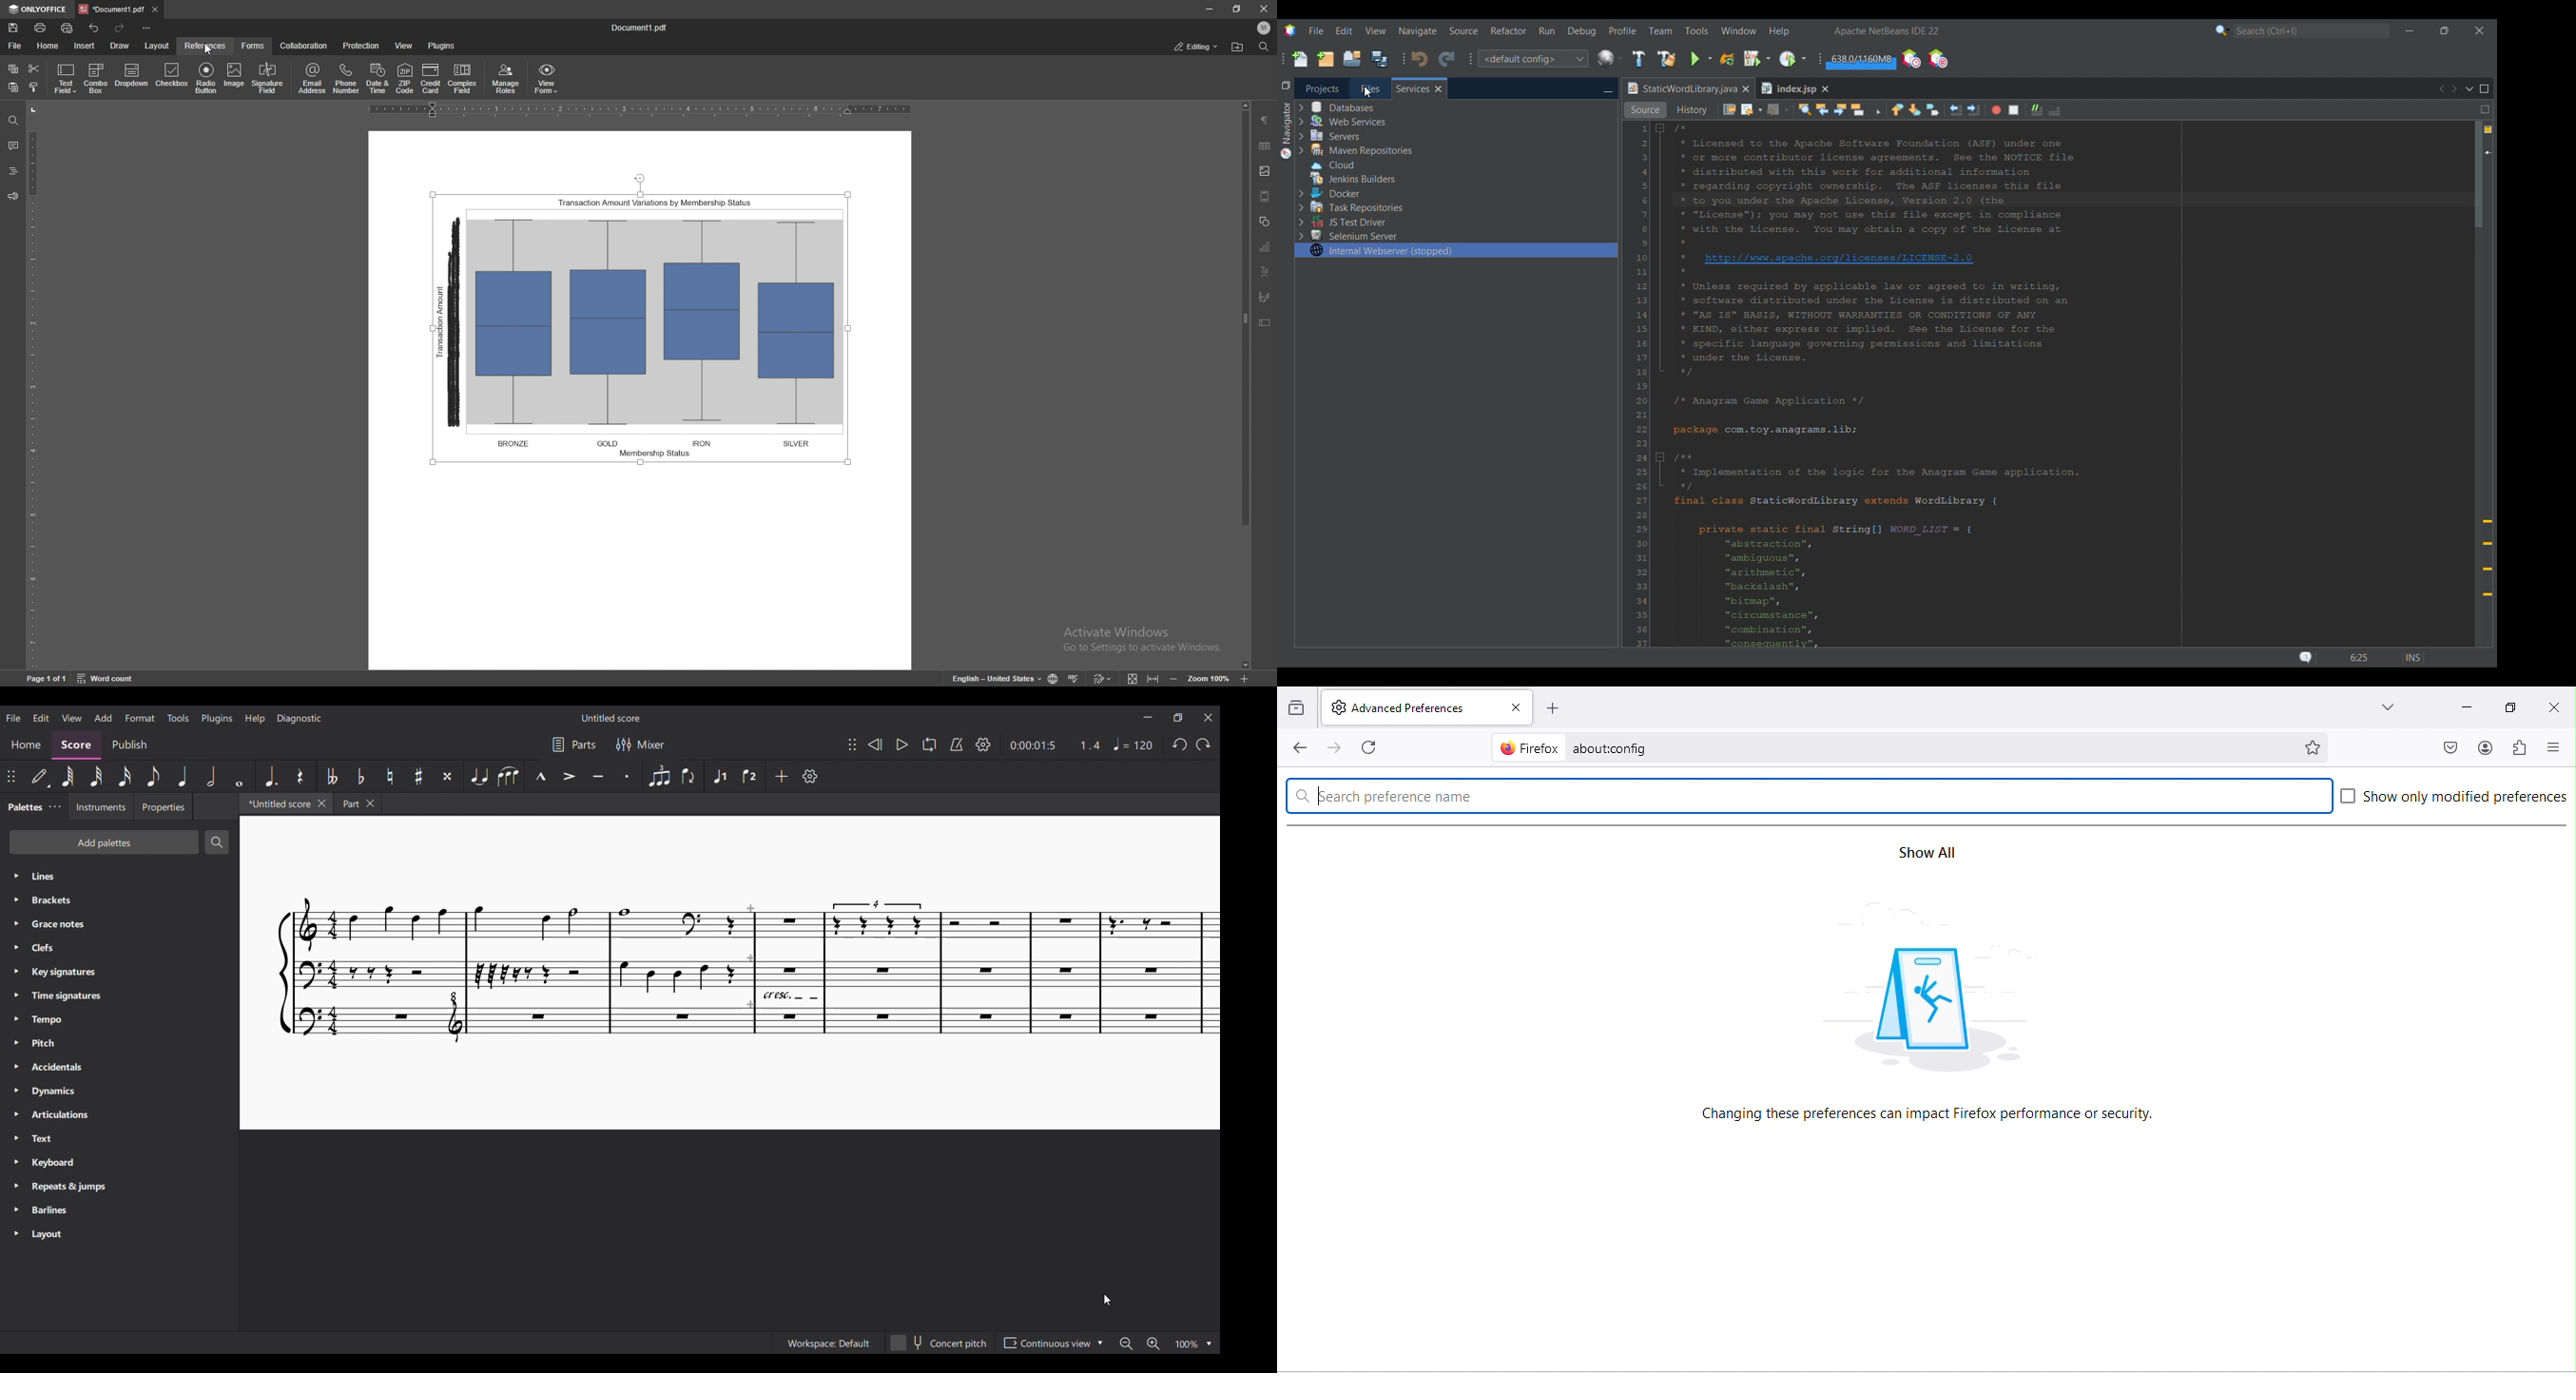 This screenshot has height=1400, width=2576. I want to click on 32nd note, so click(97, 775).